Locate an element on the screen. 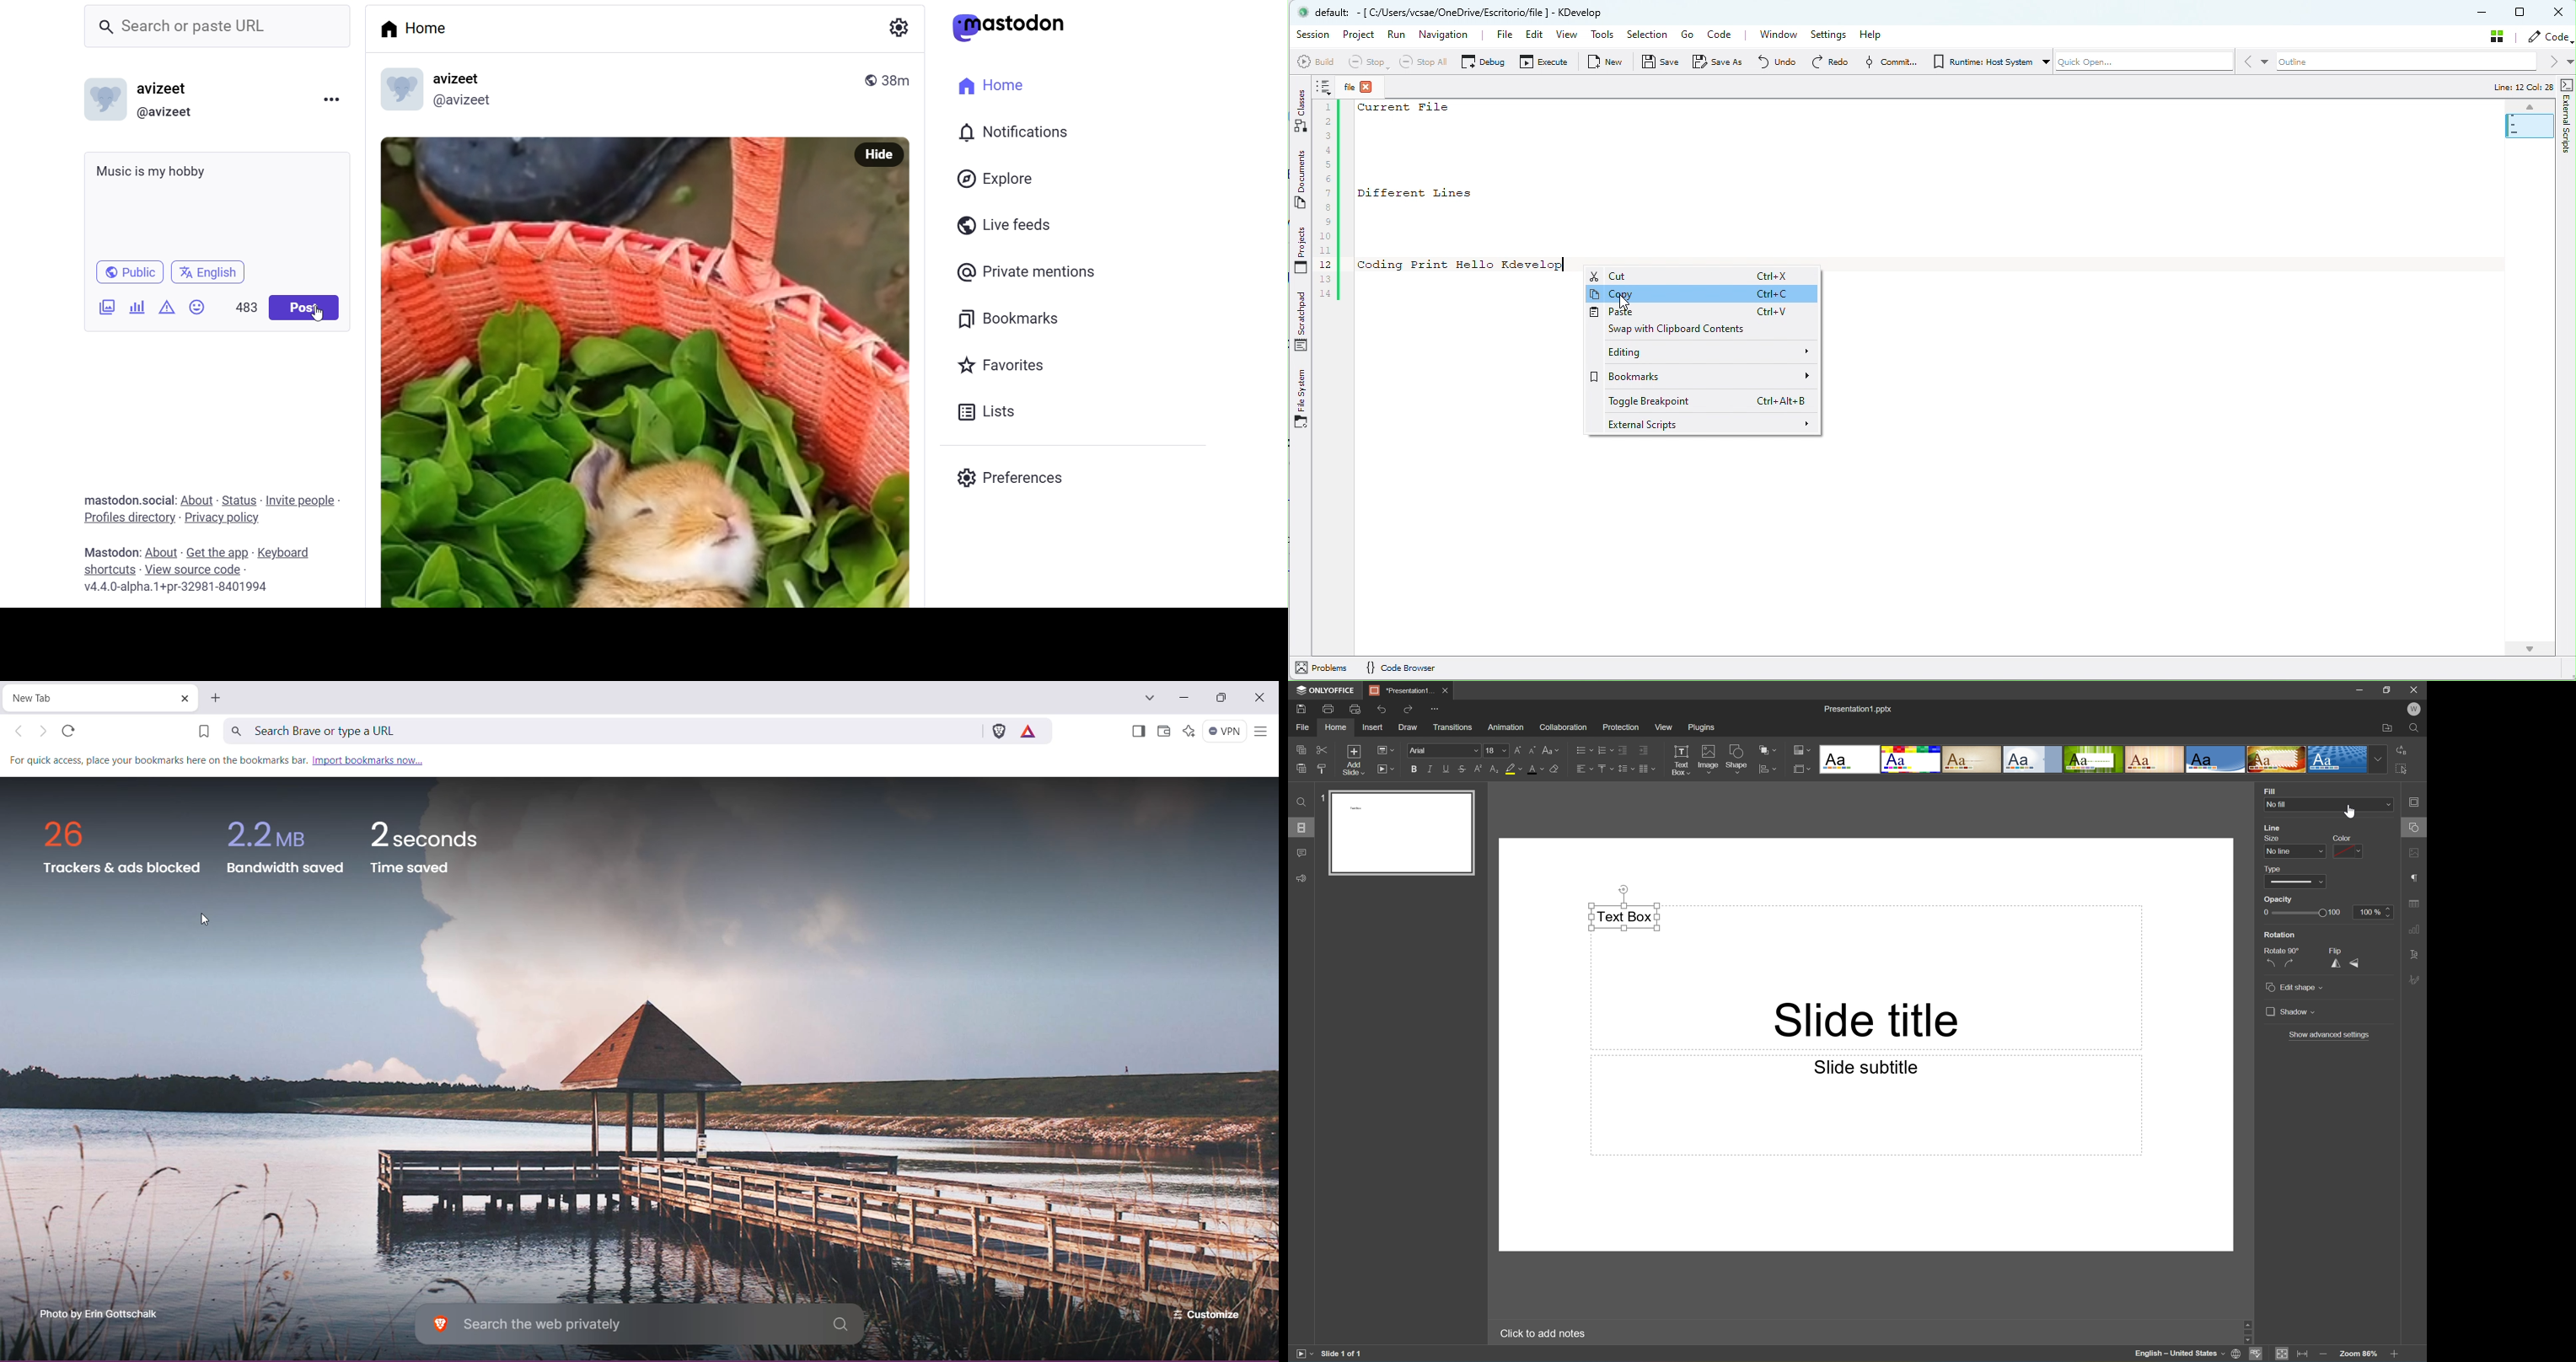 The width and height of the screenshot is (2576, 1372). Restore Down is located at coordinates (2389, 688).